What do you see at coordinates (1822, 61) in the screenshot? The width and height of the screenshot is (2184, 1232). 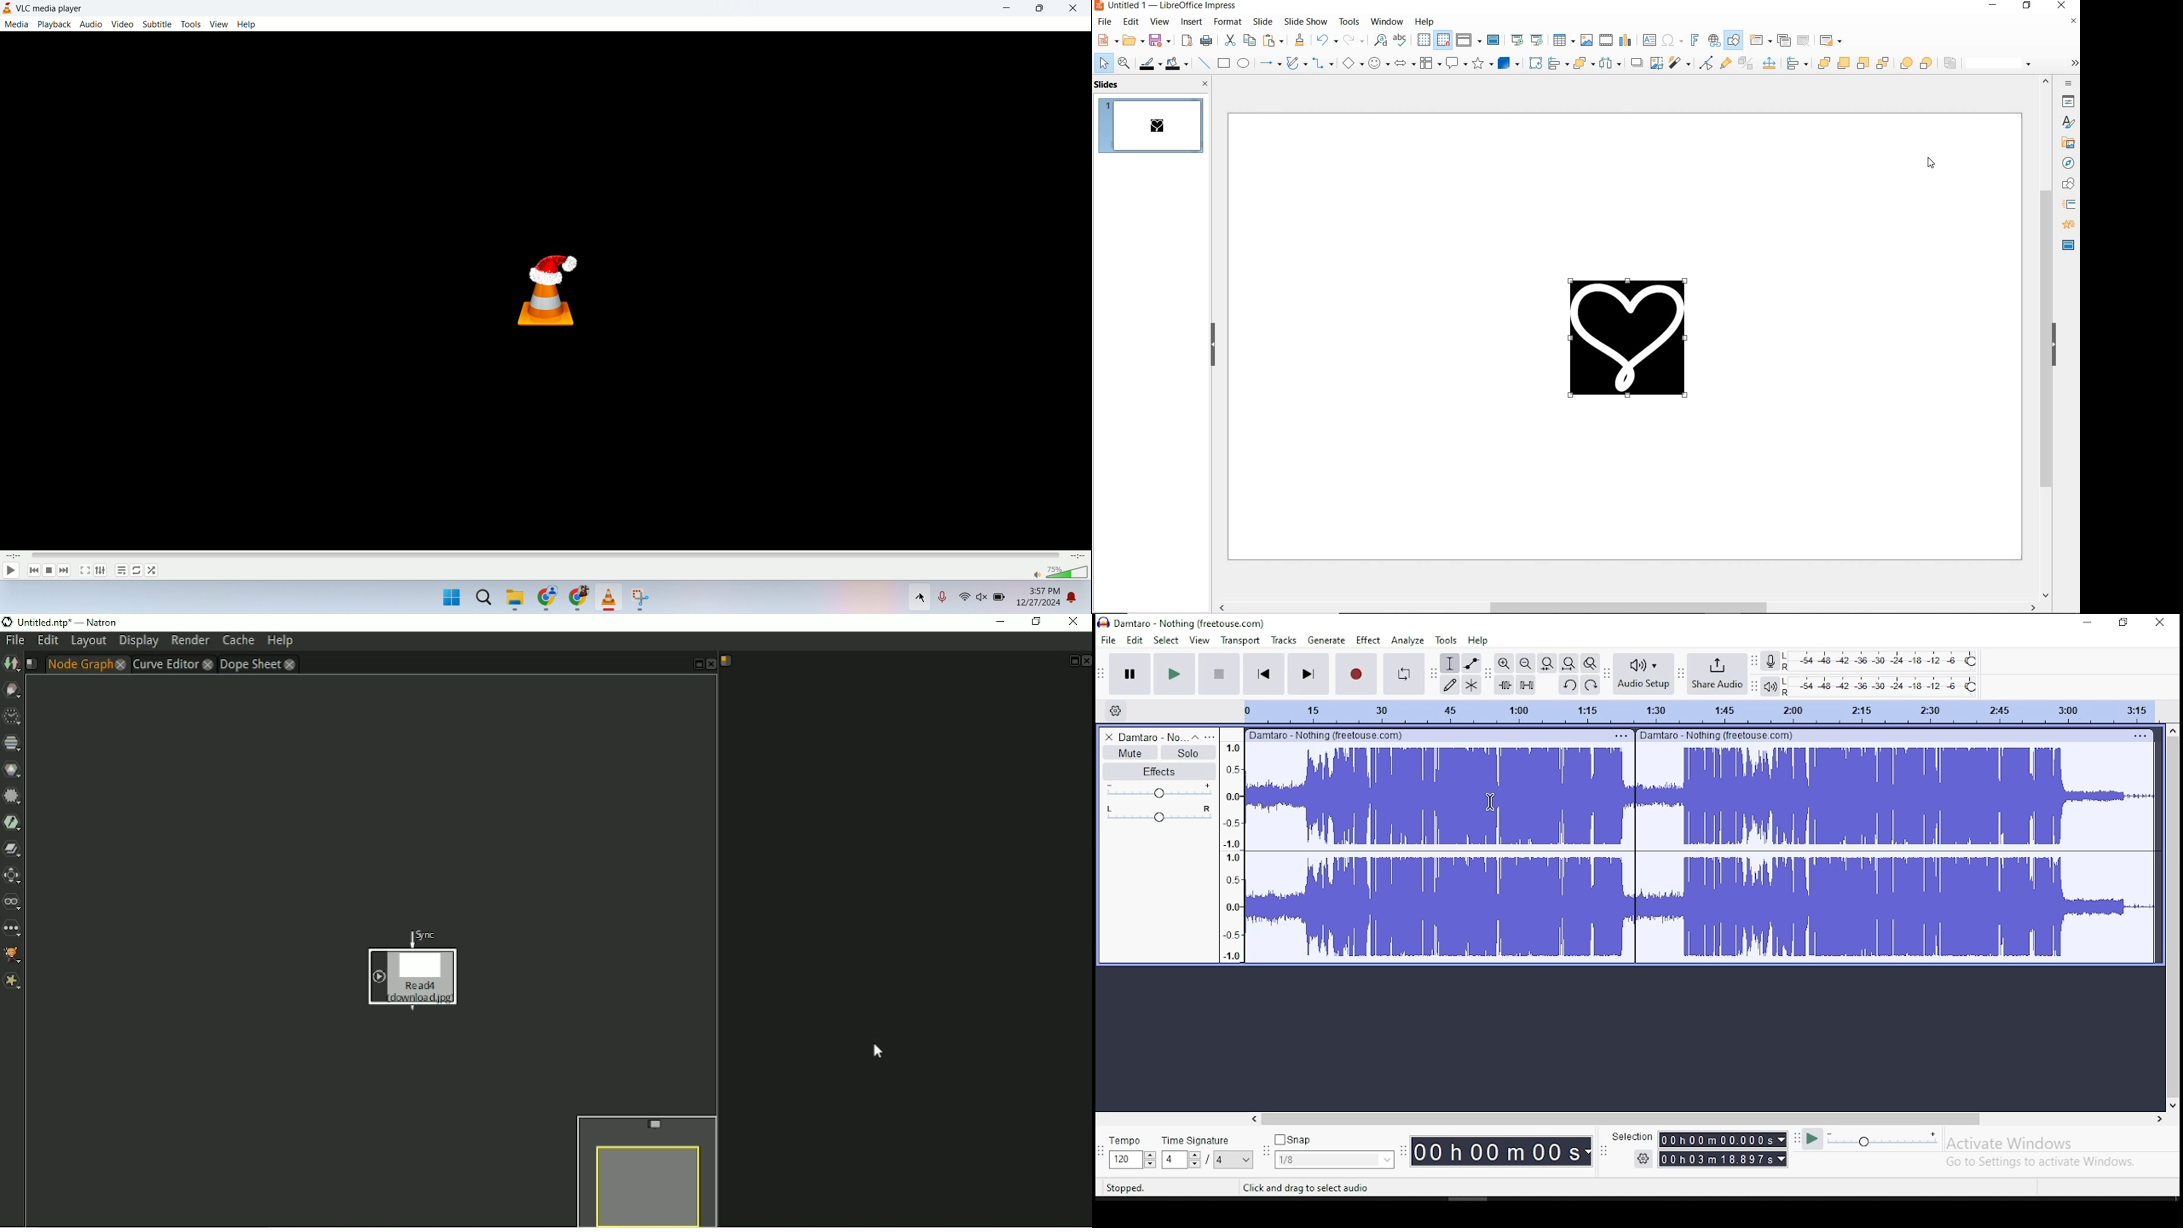 I see `bring to front` at bounding box center [1822, 61].